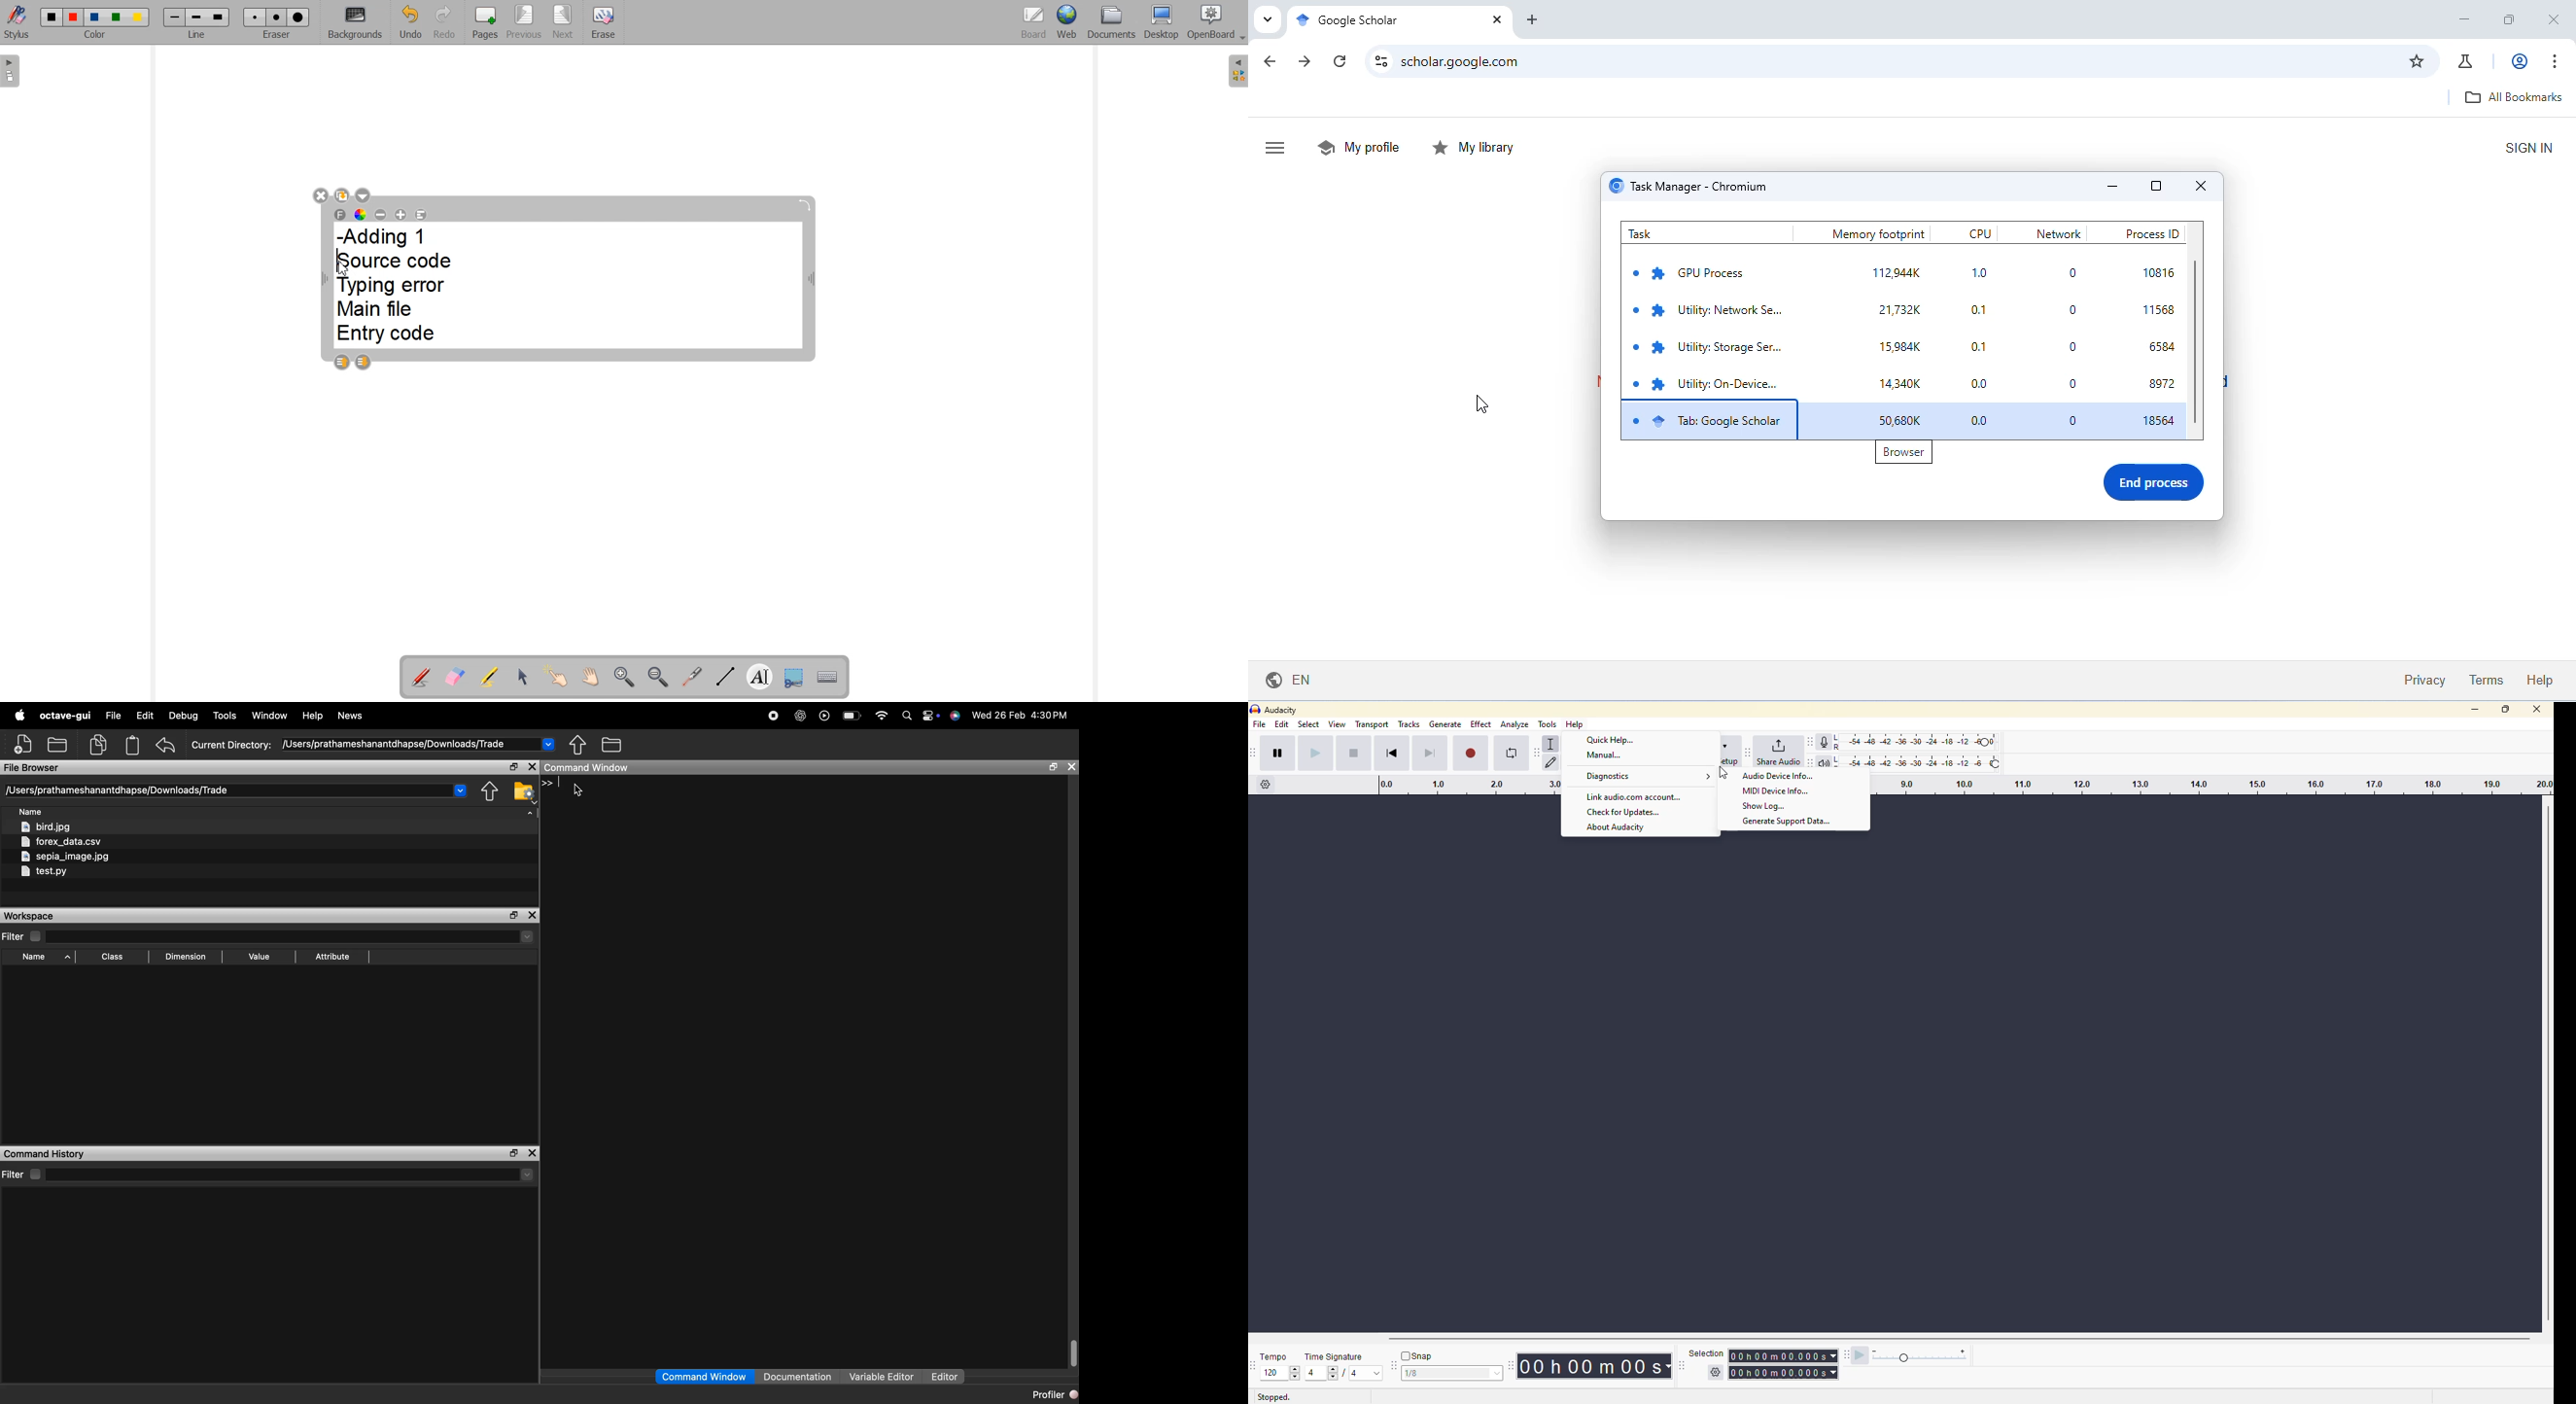 This screenshot has height=1428, width=2576. What do you see at coordinates (1777, 790) in the screenshot?
I see `MIDI Device Info...` at bounding box center [1777, 790].